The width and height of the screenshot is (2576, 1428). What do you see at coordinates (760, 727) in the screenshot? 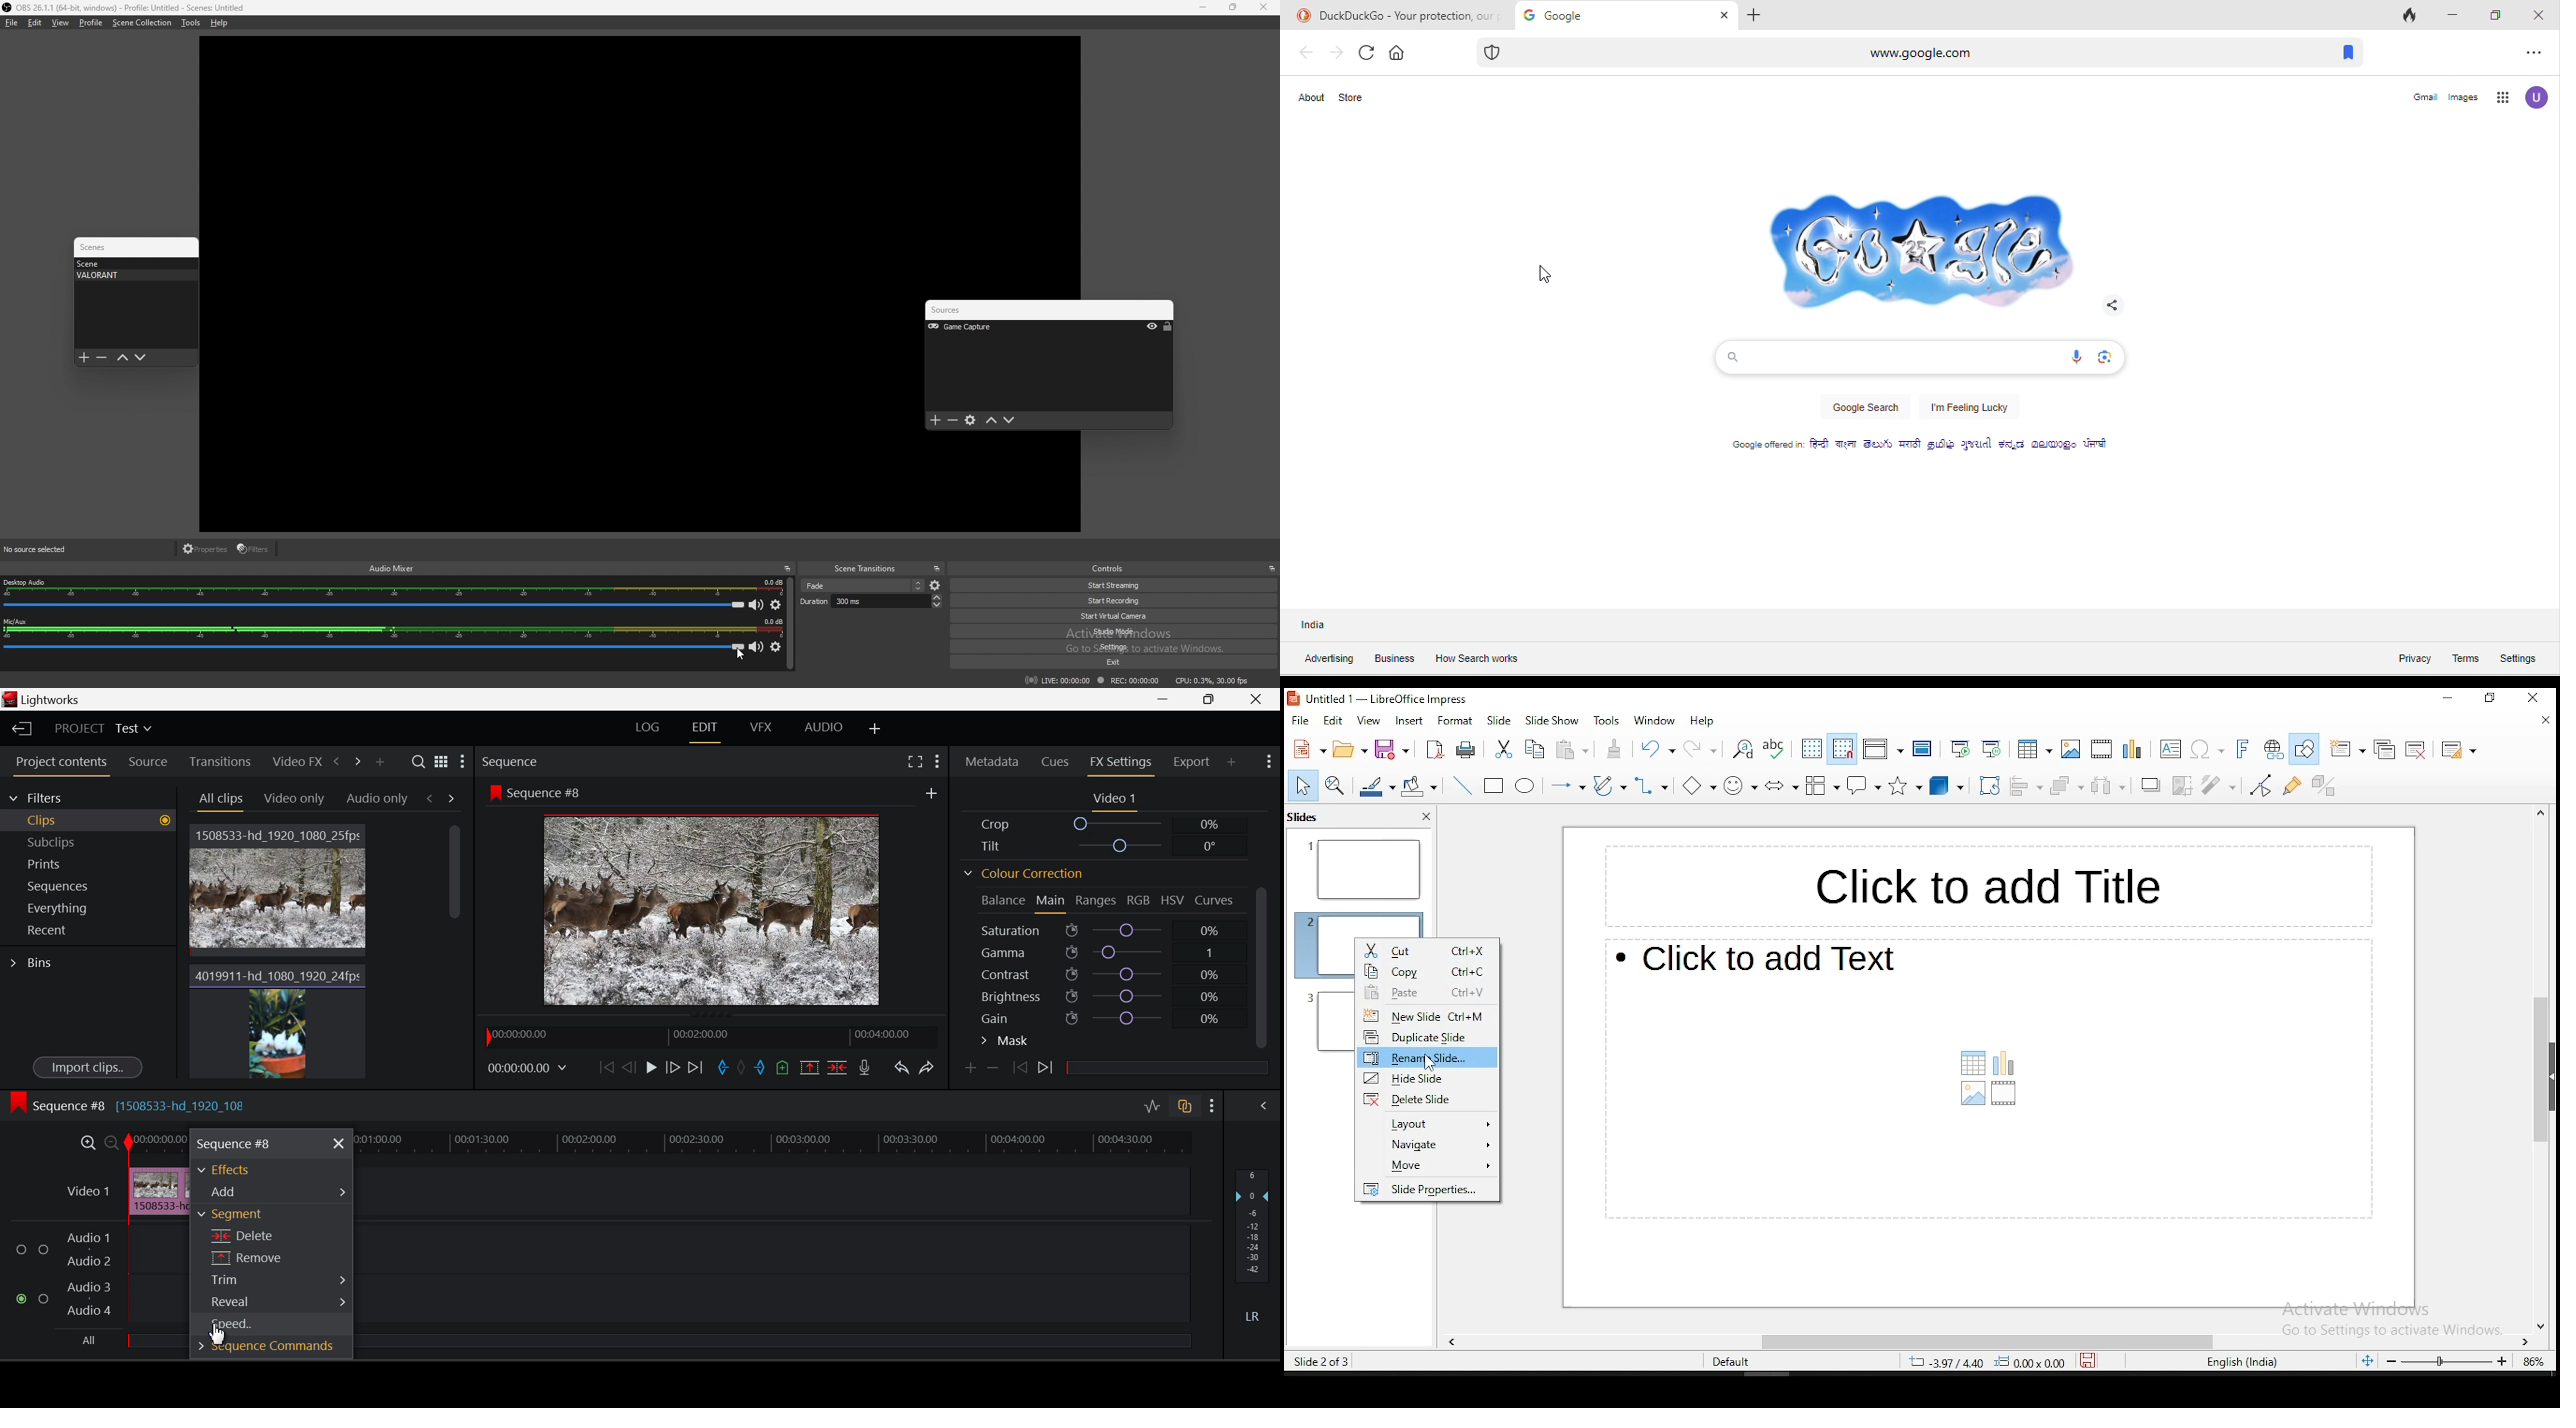
I see `VFX` at bounding box center [760, 727].